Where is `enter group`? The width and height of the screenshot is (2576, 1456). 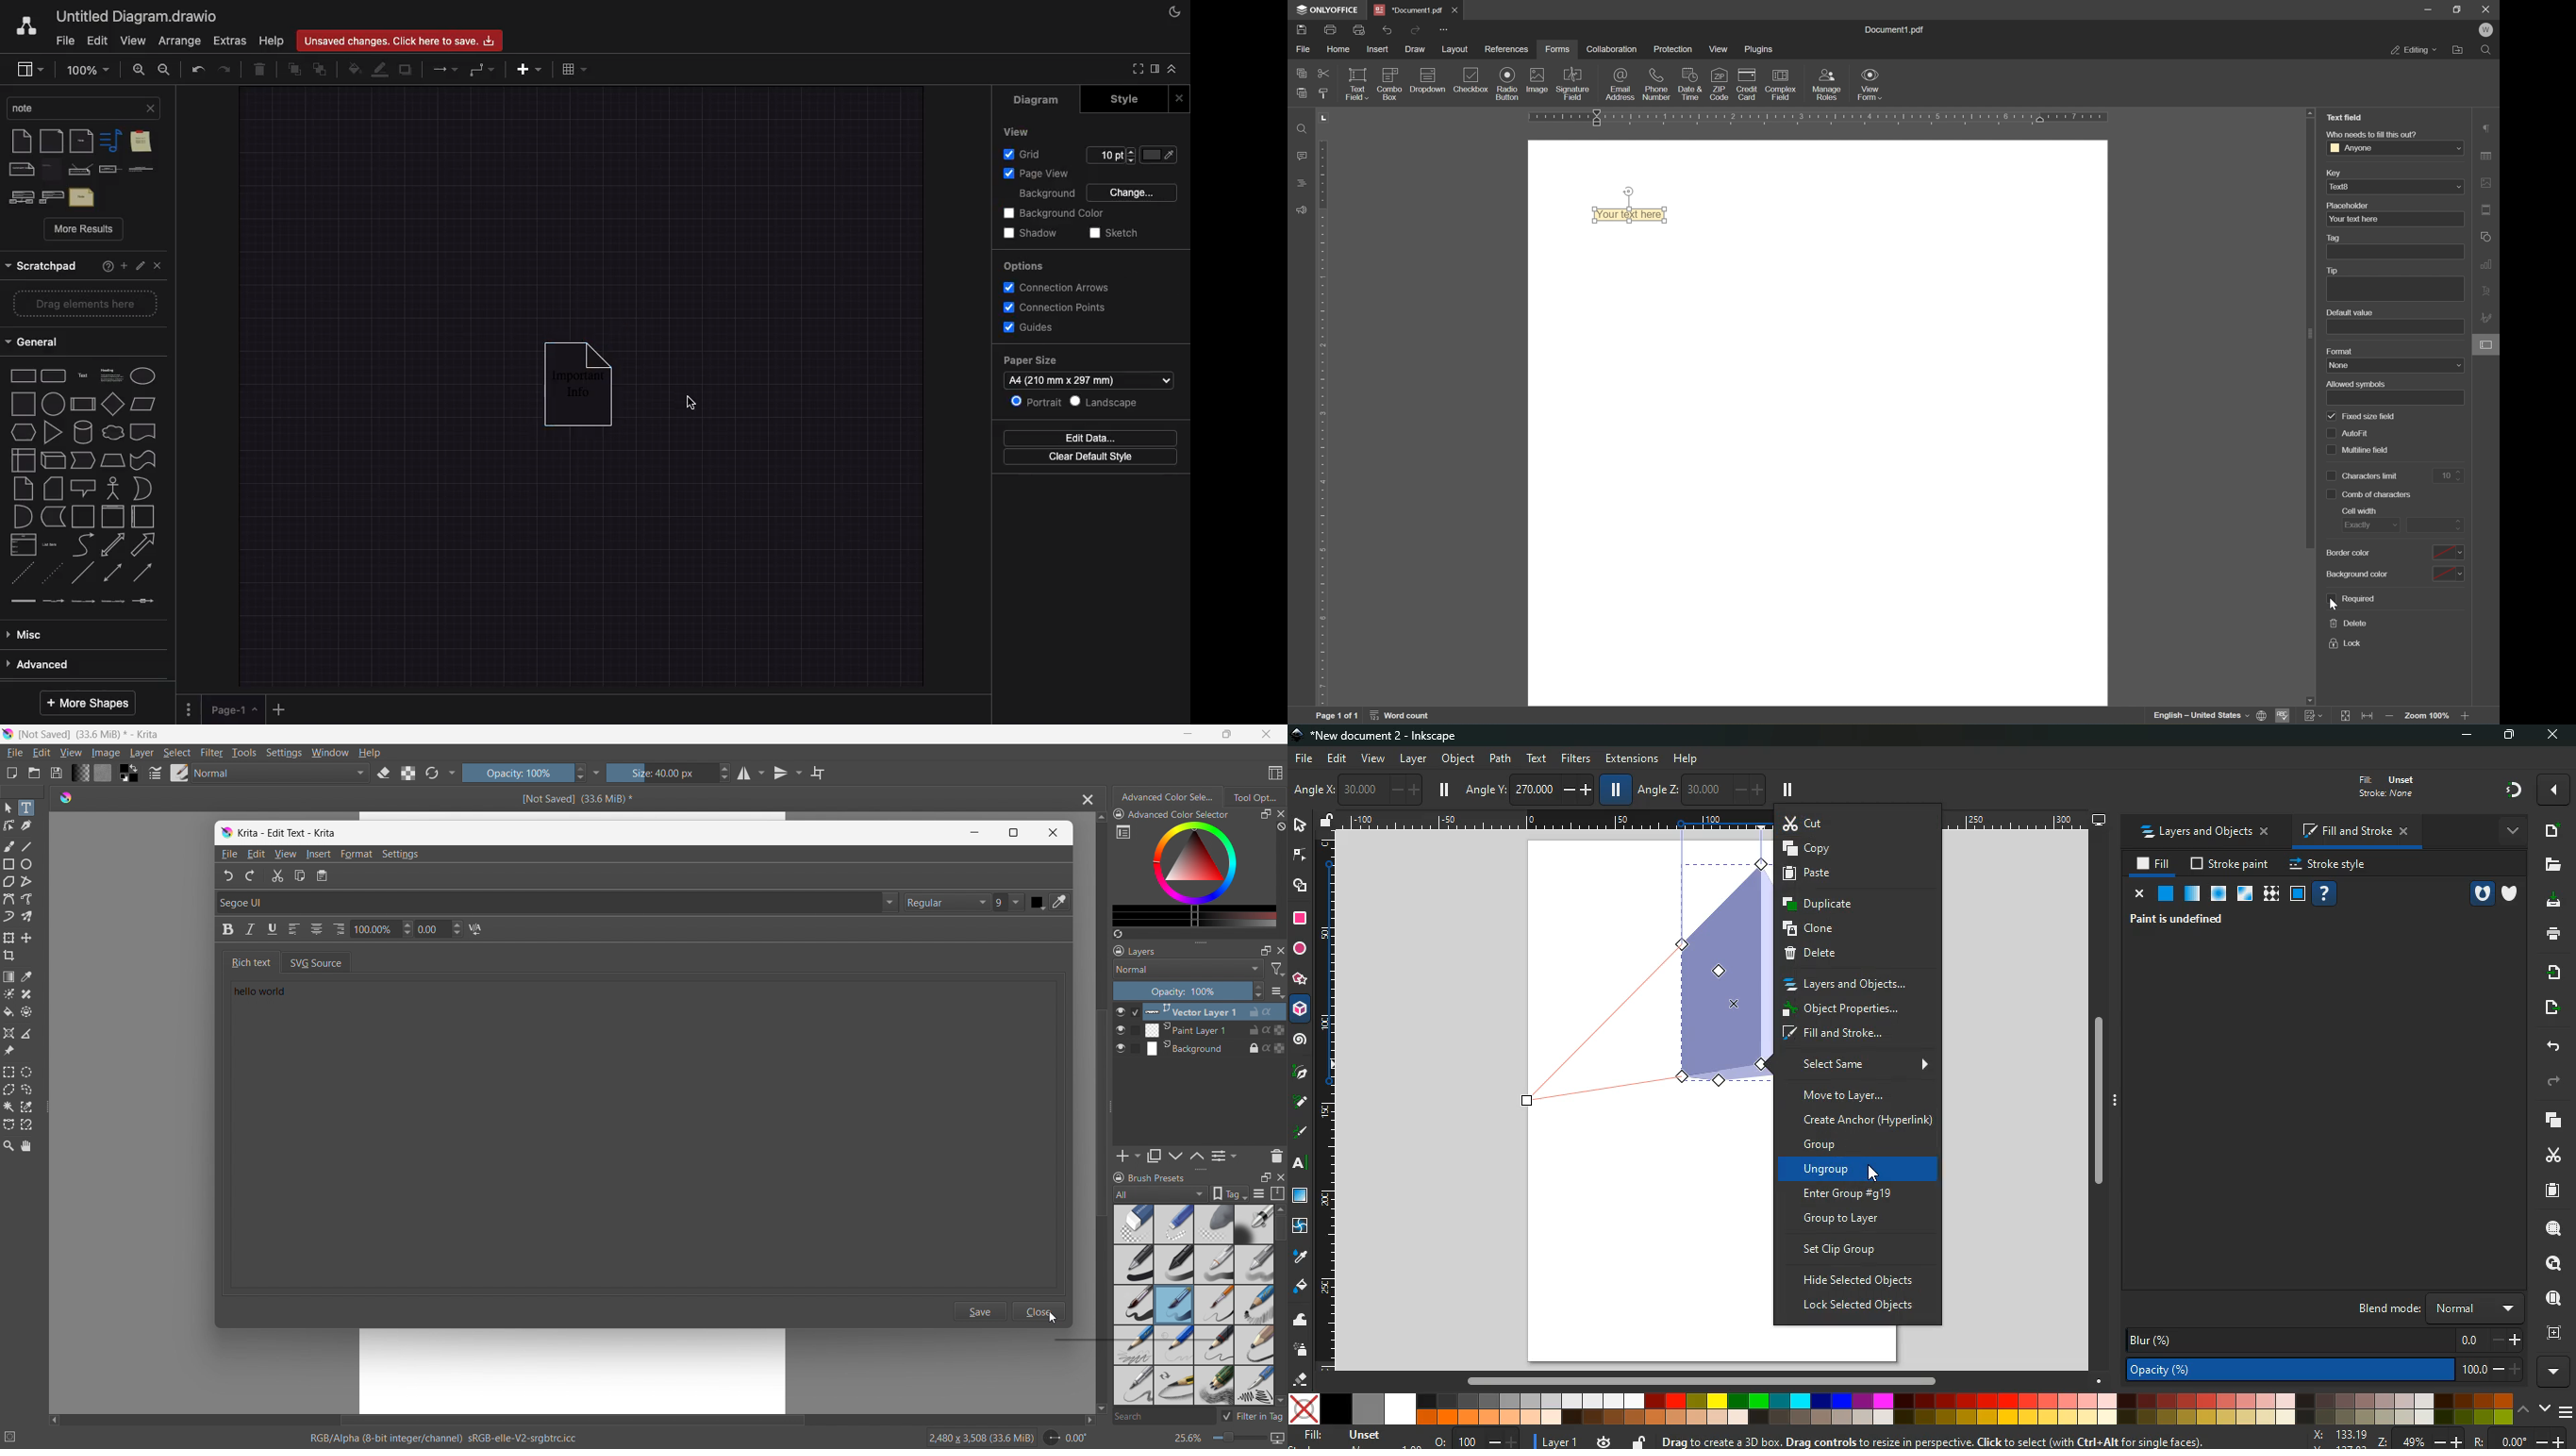
enter group is located at coordinates (1864, 1193).